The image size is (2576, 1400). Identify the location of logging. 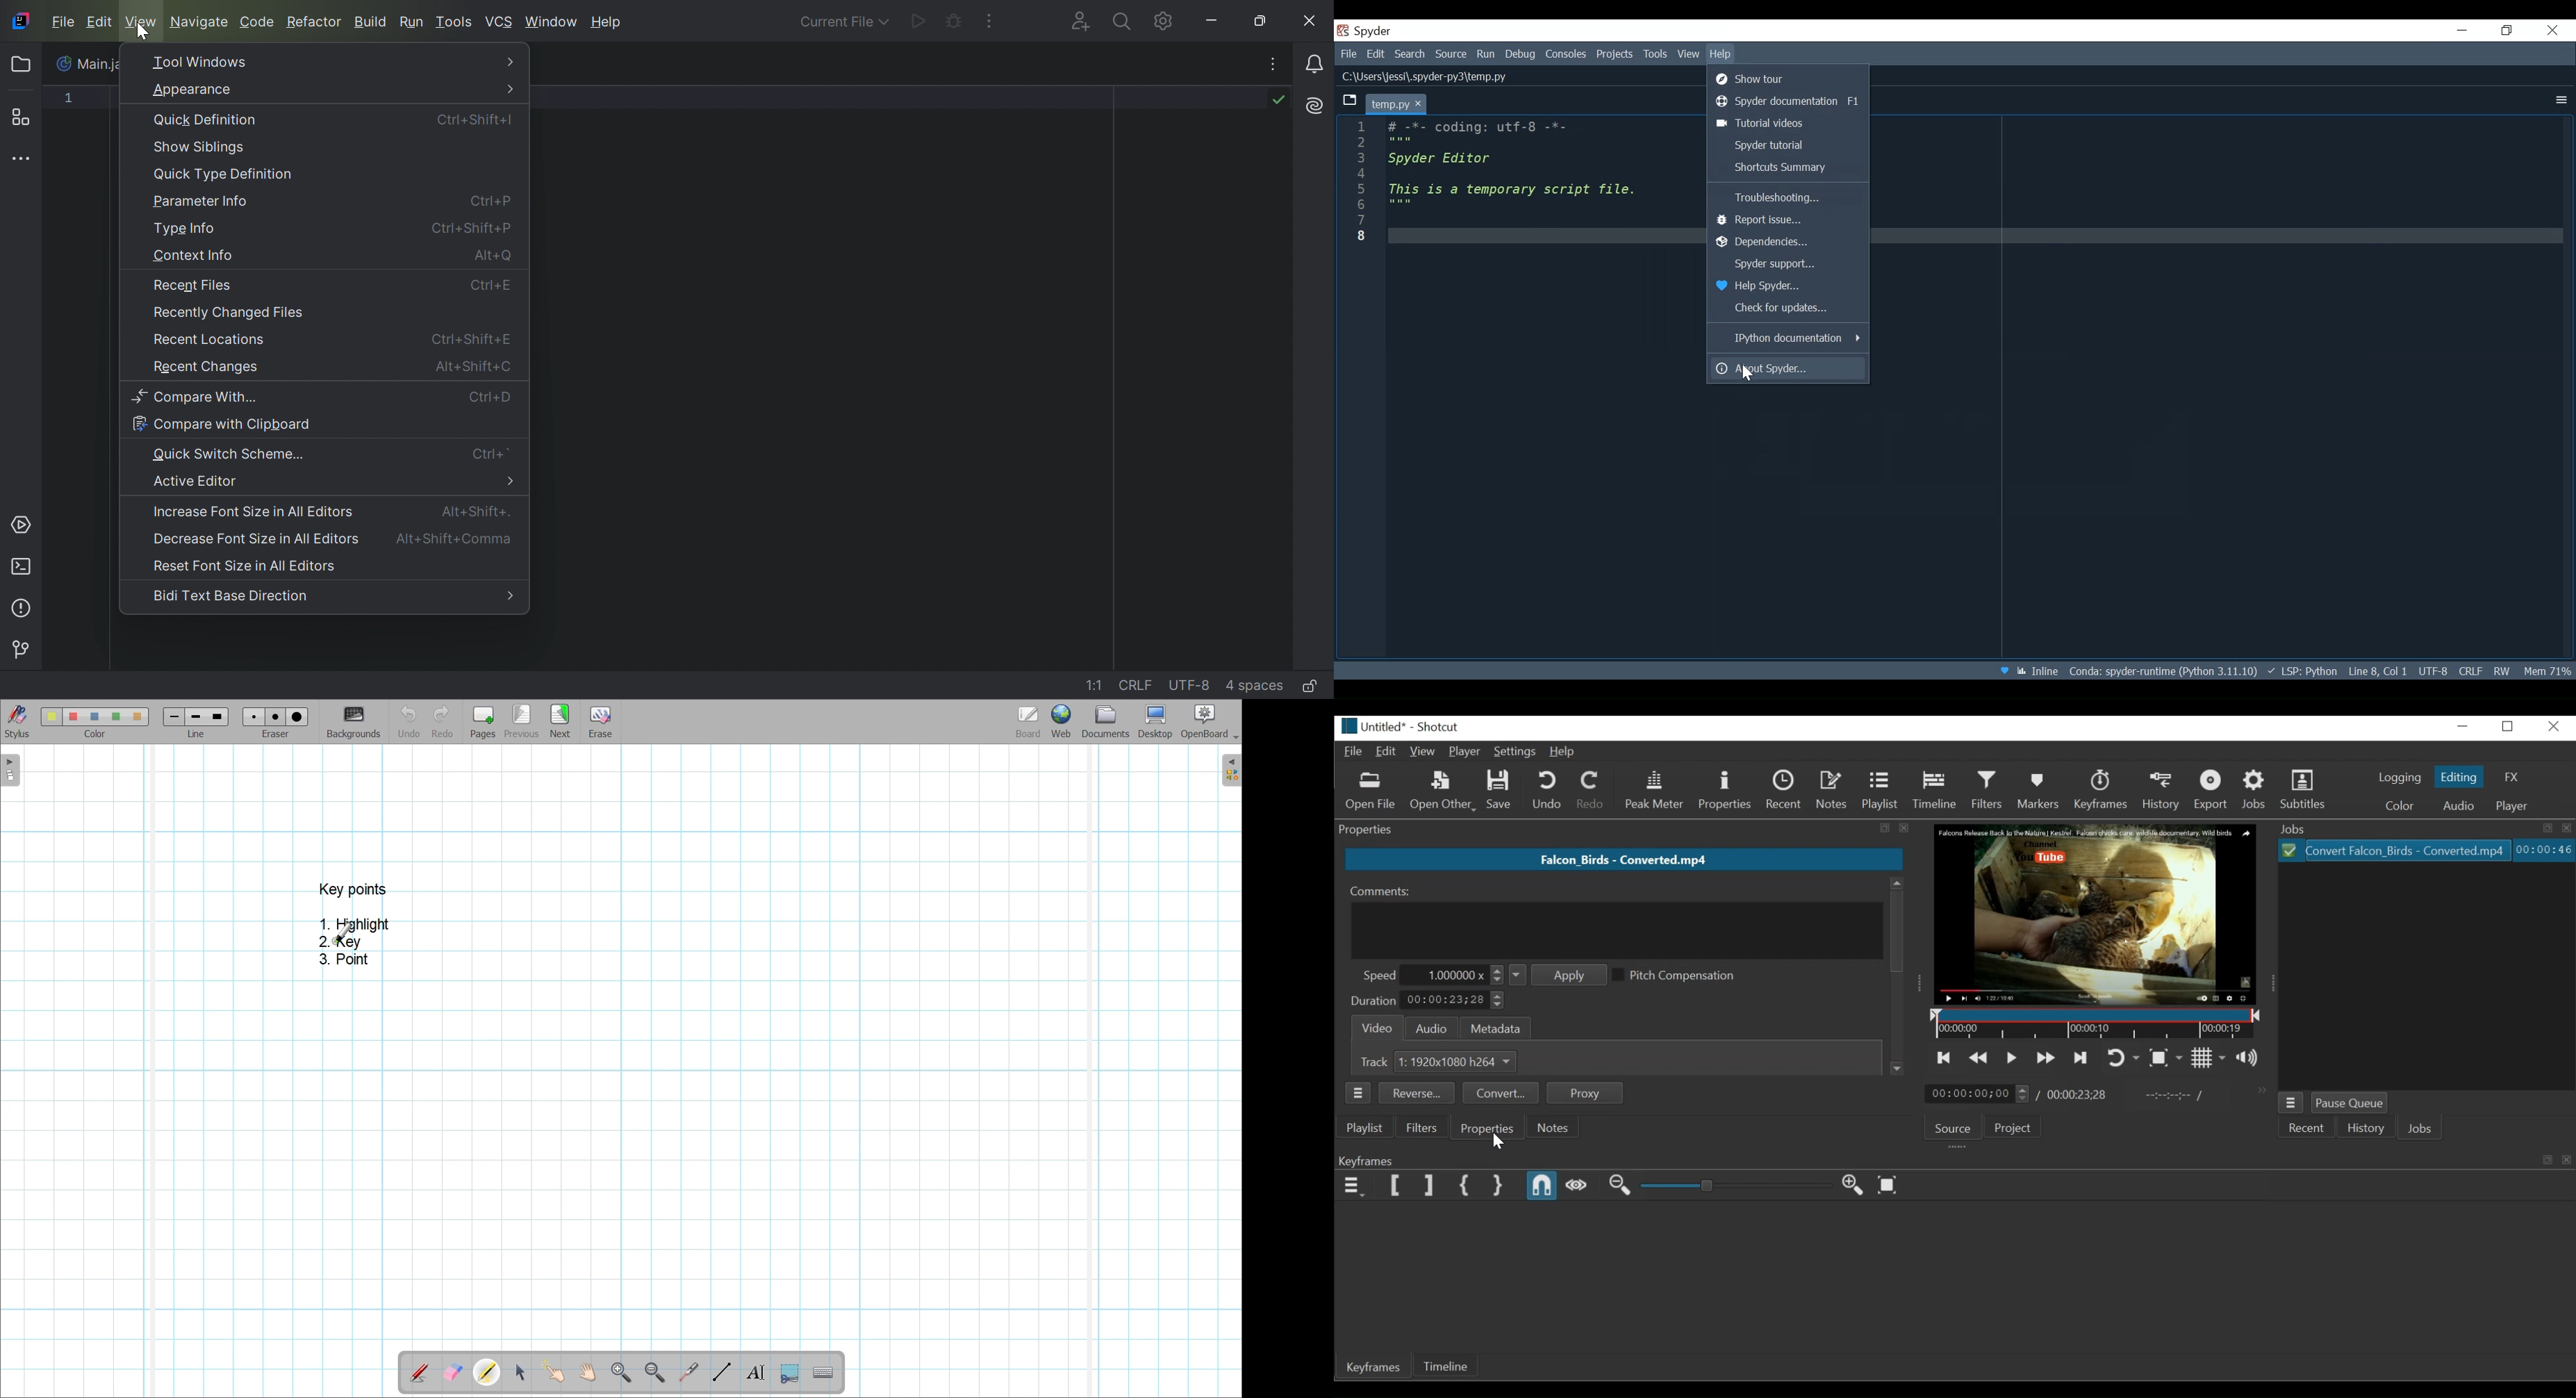
(2398, 779).